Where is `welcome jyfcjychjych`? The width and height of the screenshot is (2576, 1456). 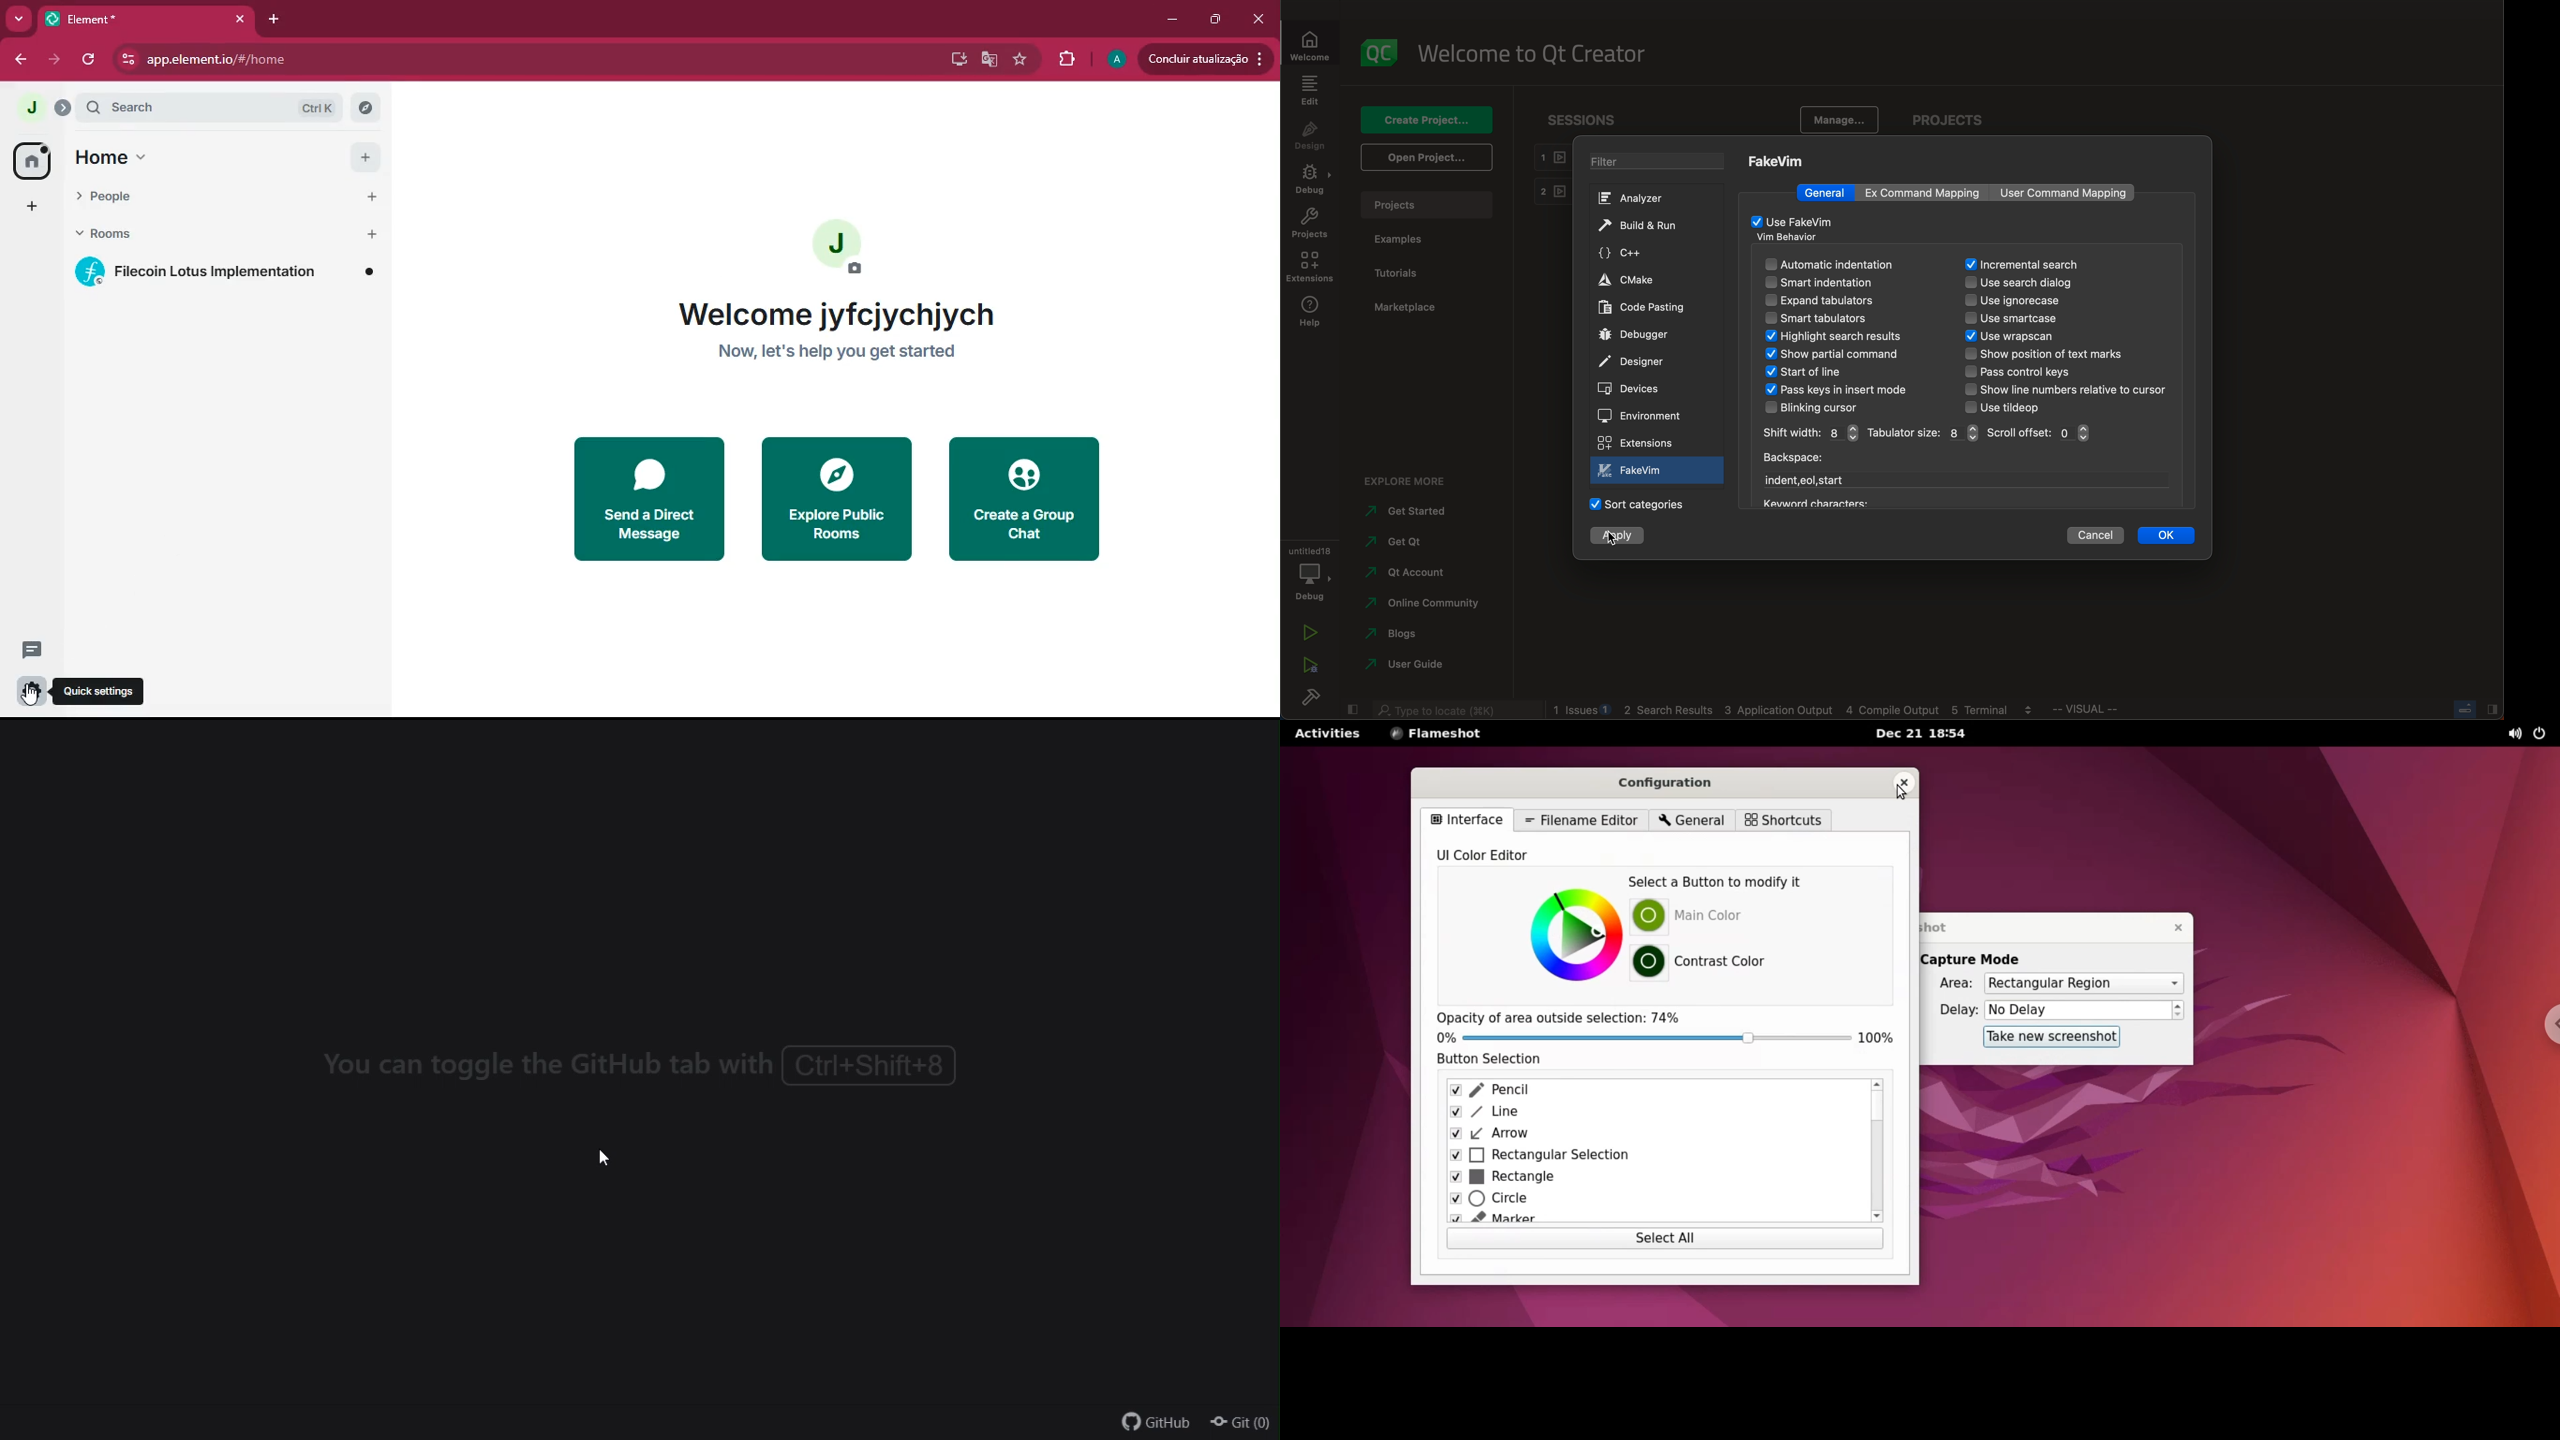
welcome jyfcjychjych is located at coordinates (833, 310).